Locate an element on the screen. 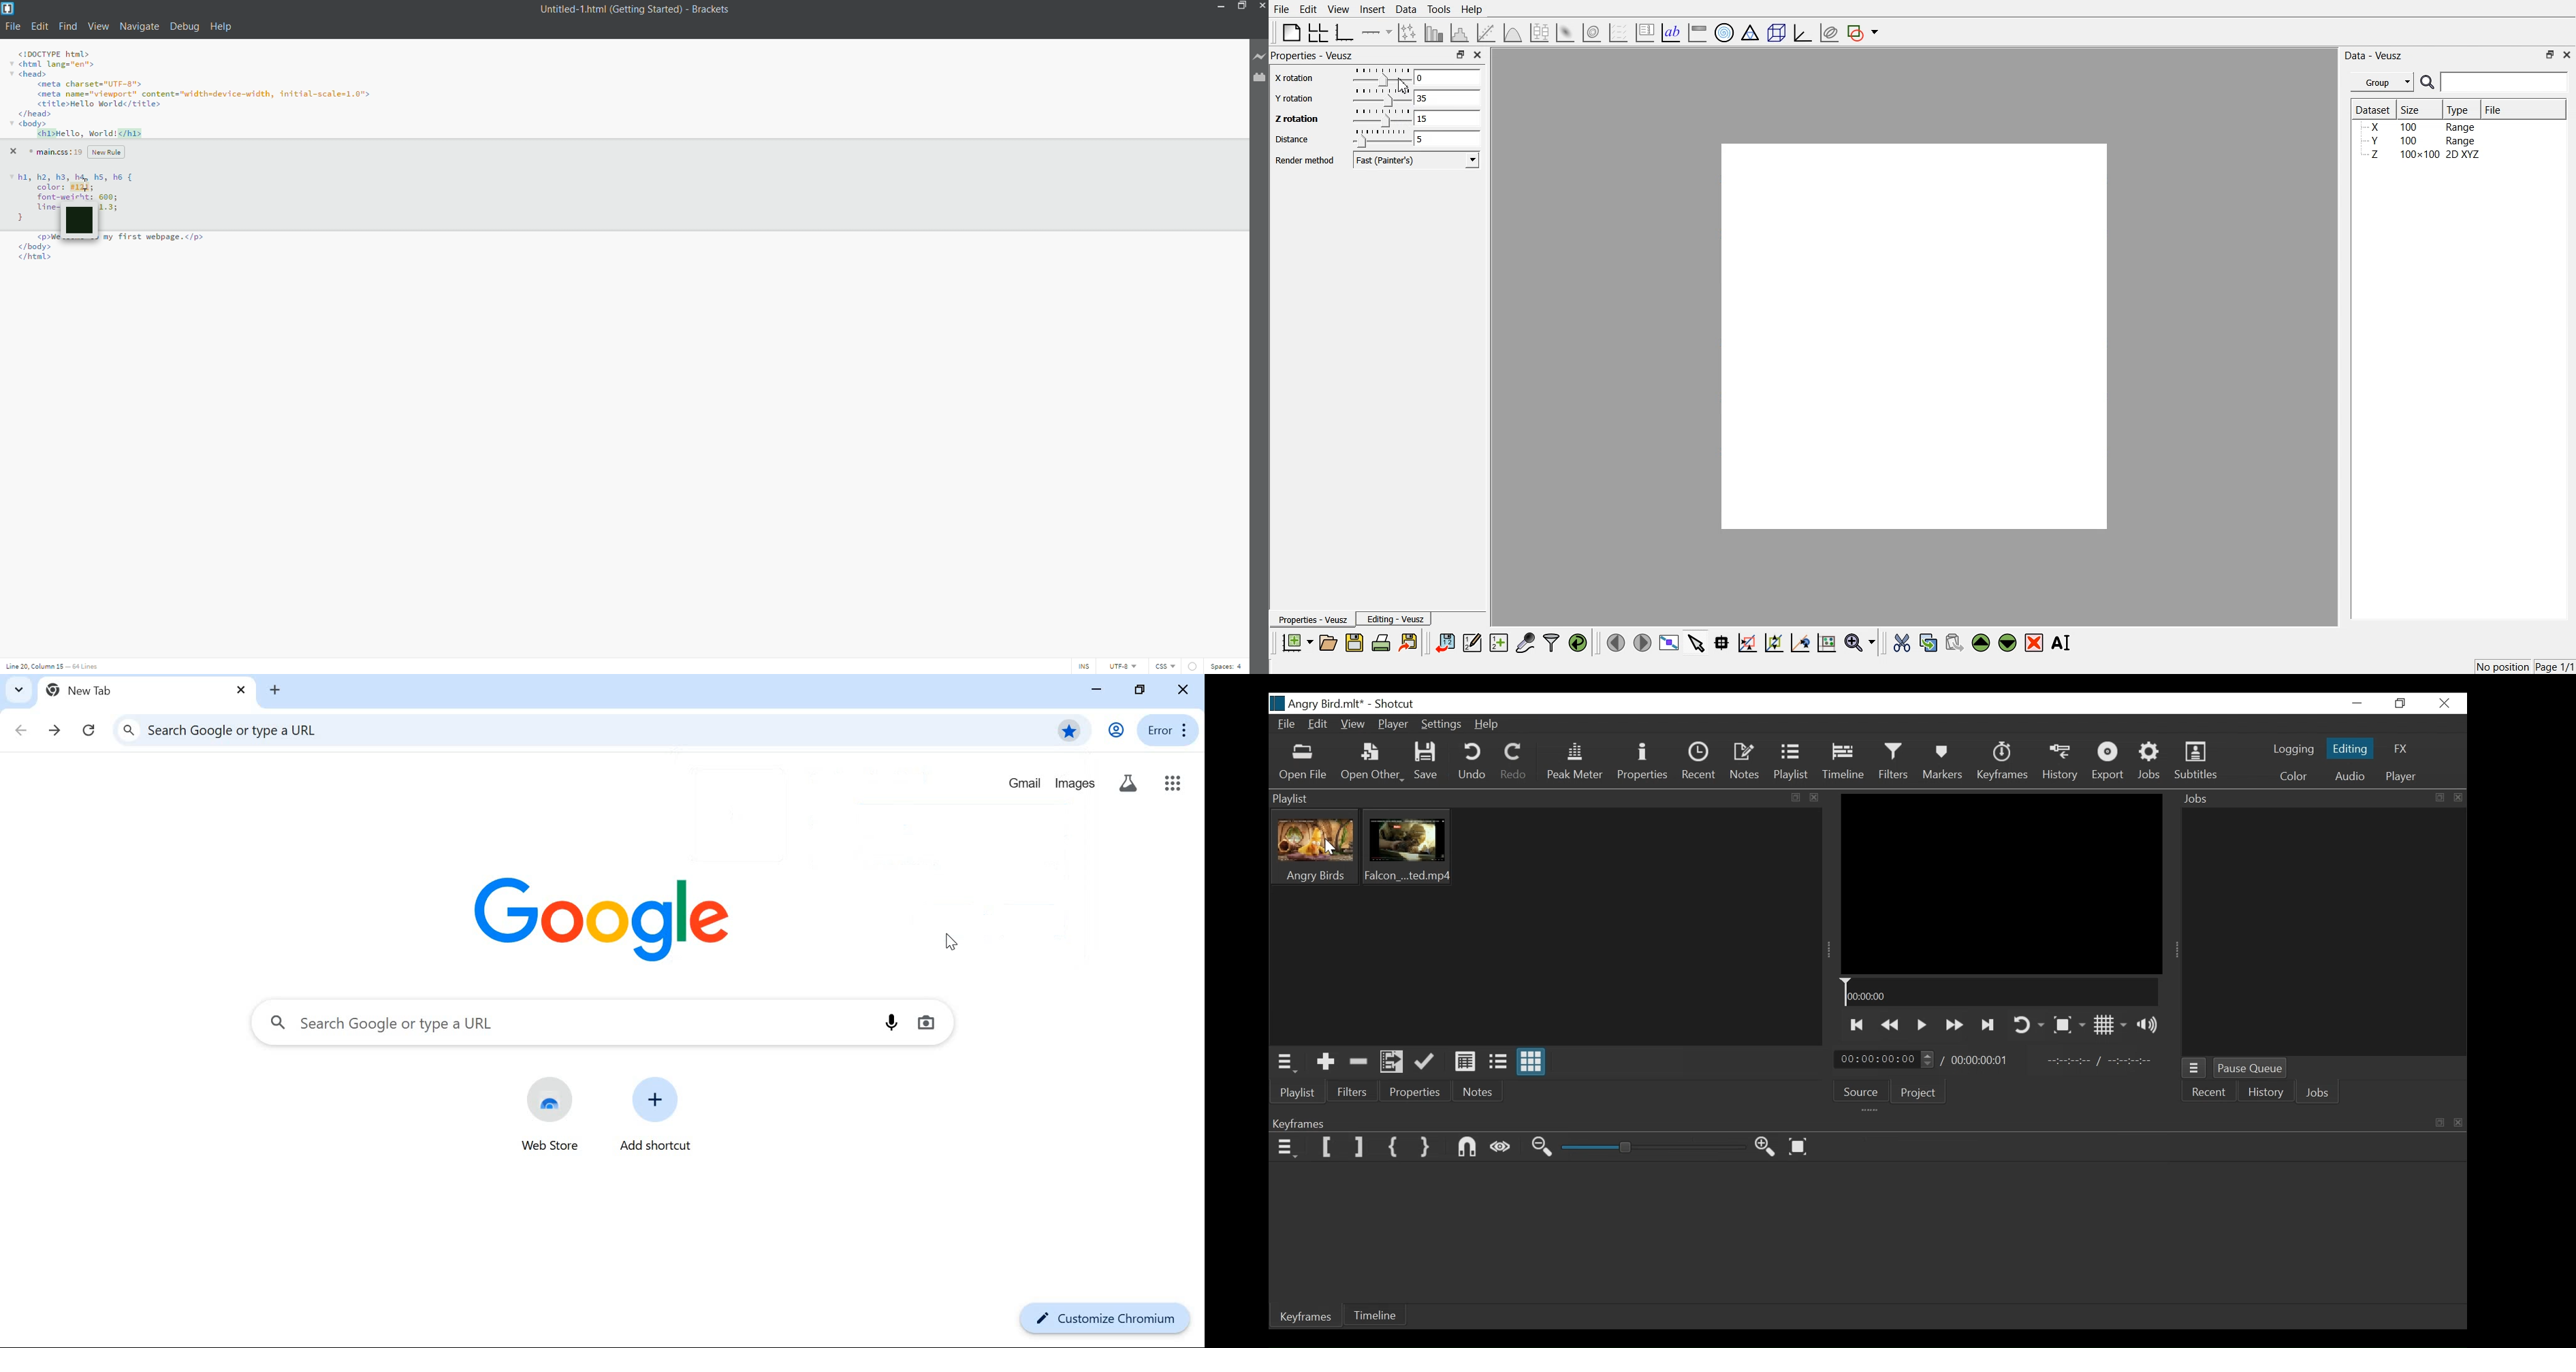  Y rotation is located at coordinates (1295, 99).